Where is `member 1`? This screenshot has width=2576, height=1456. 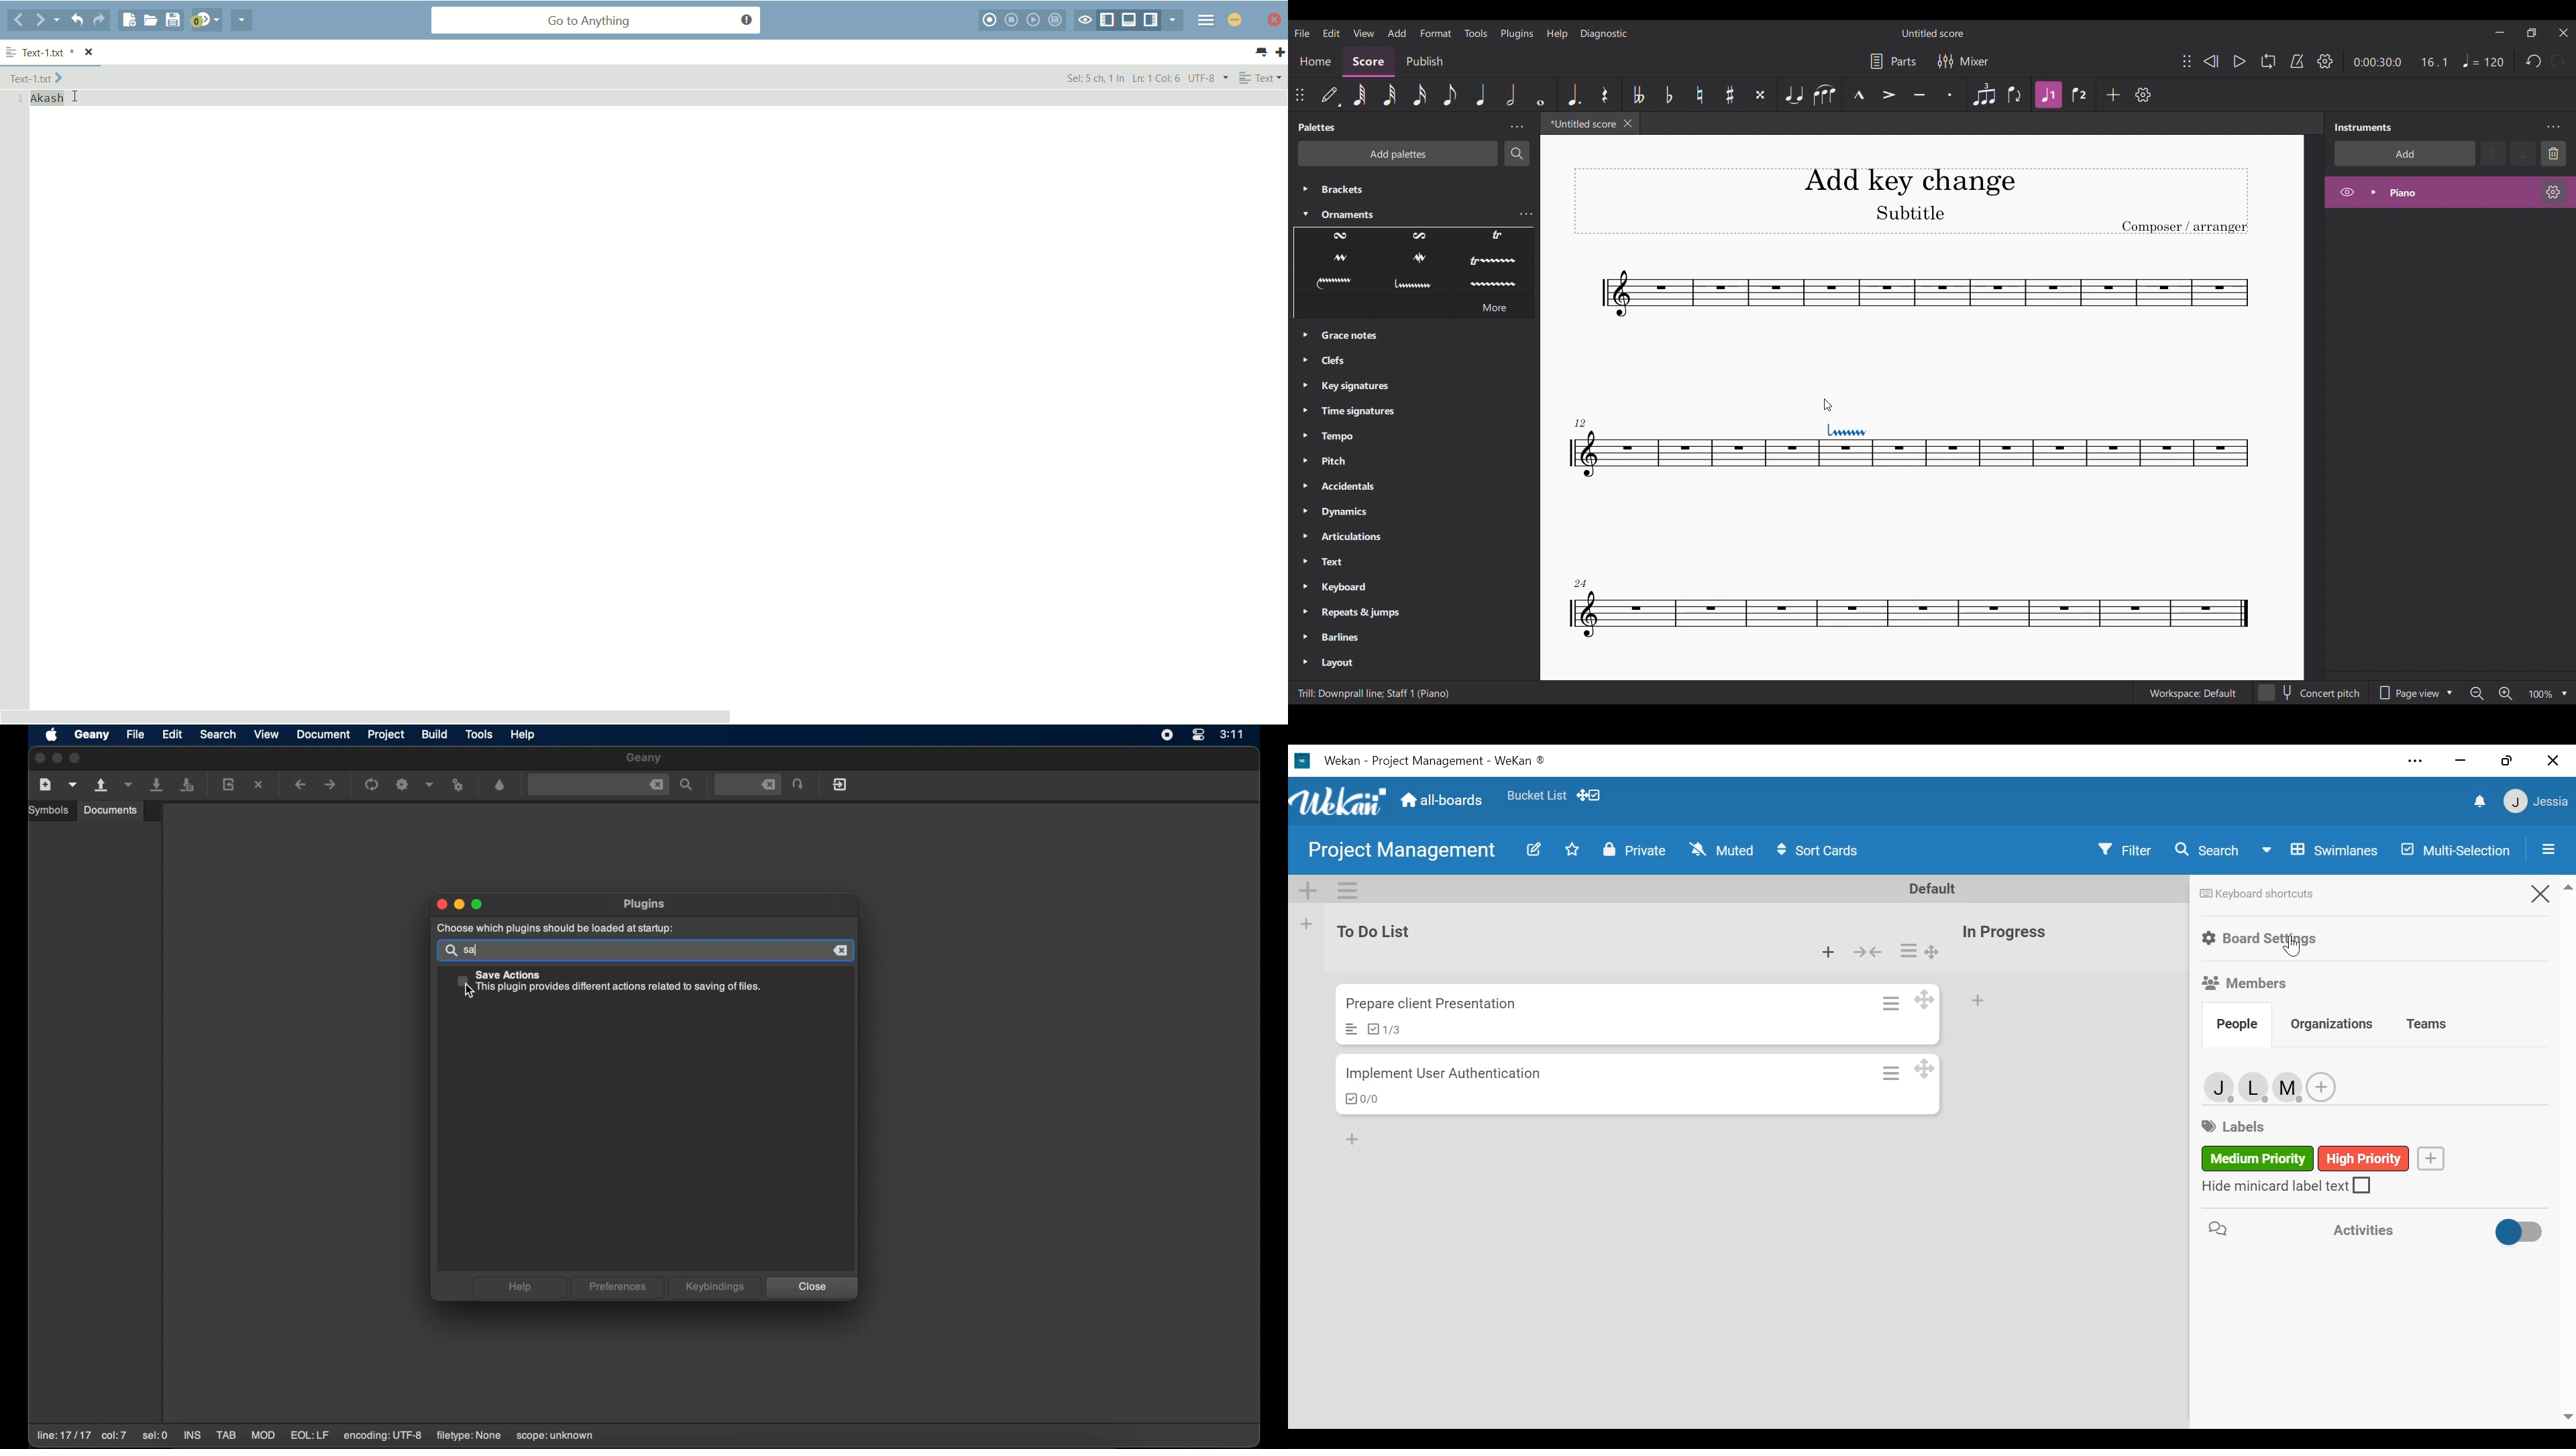 member 1 is located at coordinates (2216, 1089).